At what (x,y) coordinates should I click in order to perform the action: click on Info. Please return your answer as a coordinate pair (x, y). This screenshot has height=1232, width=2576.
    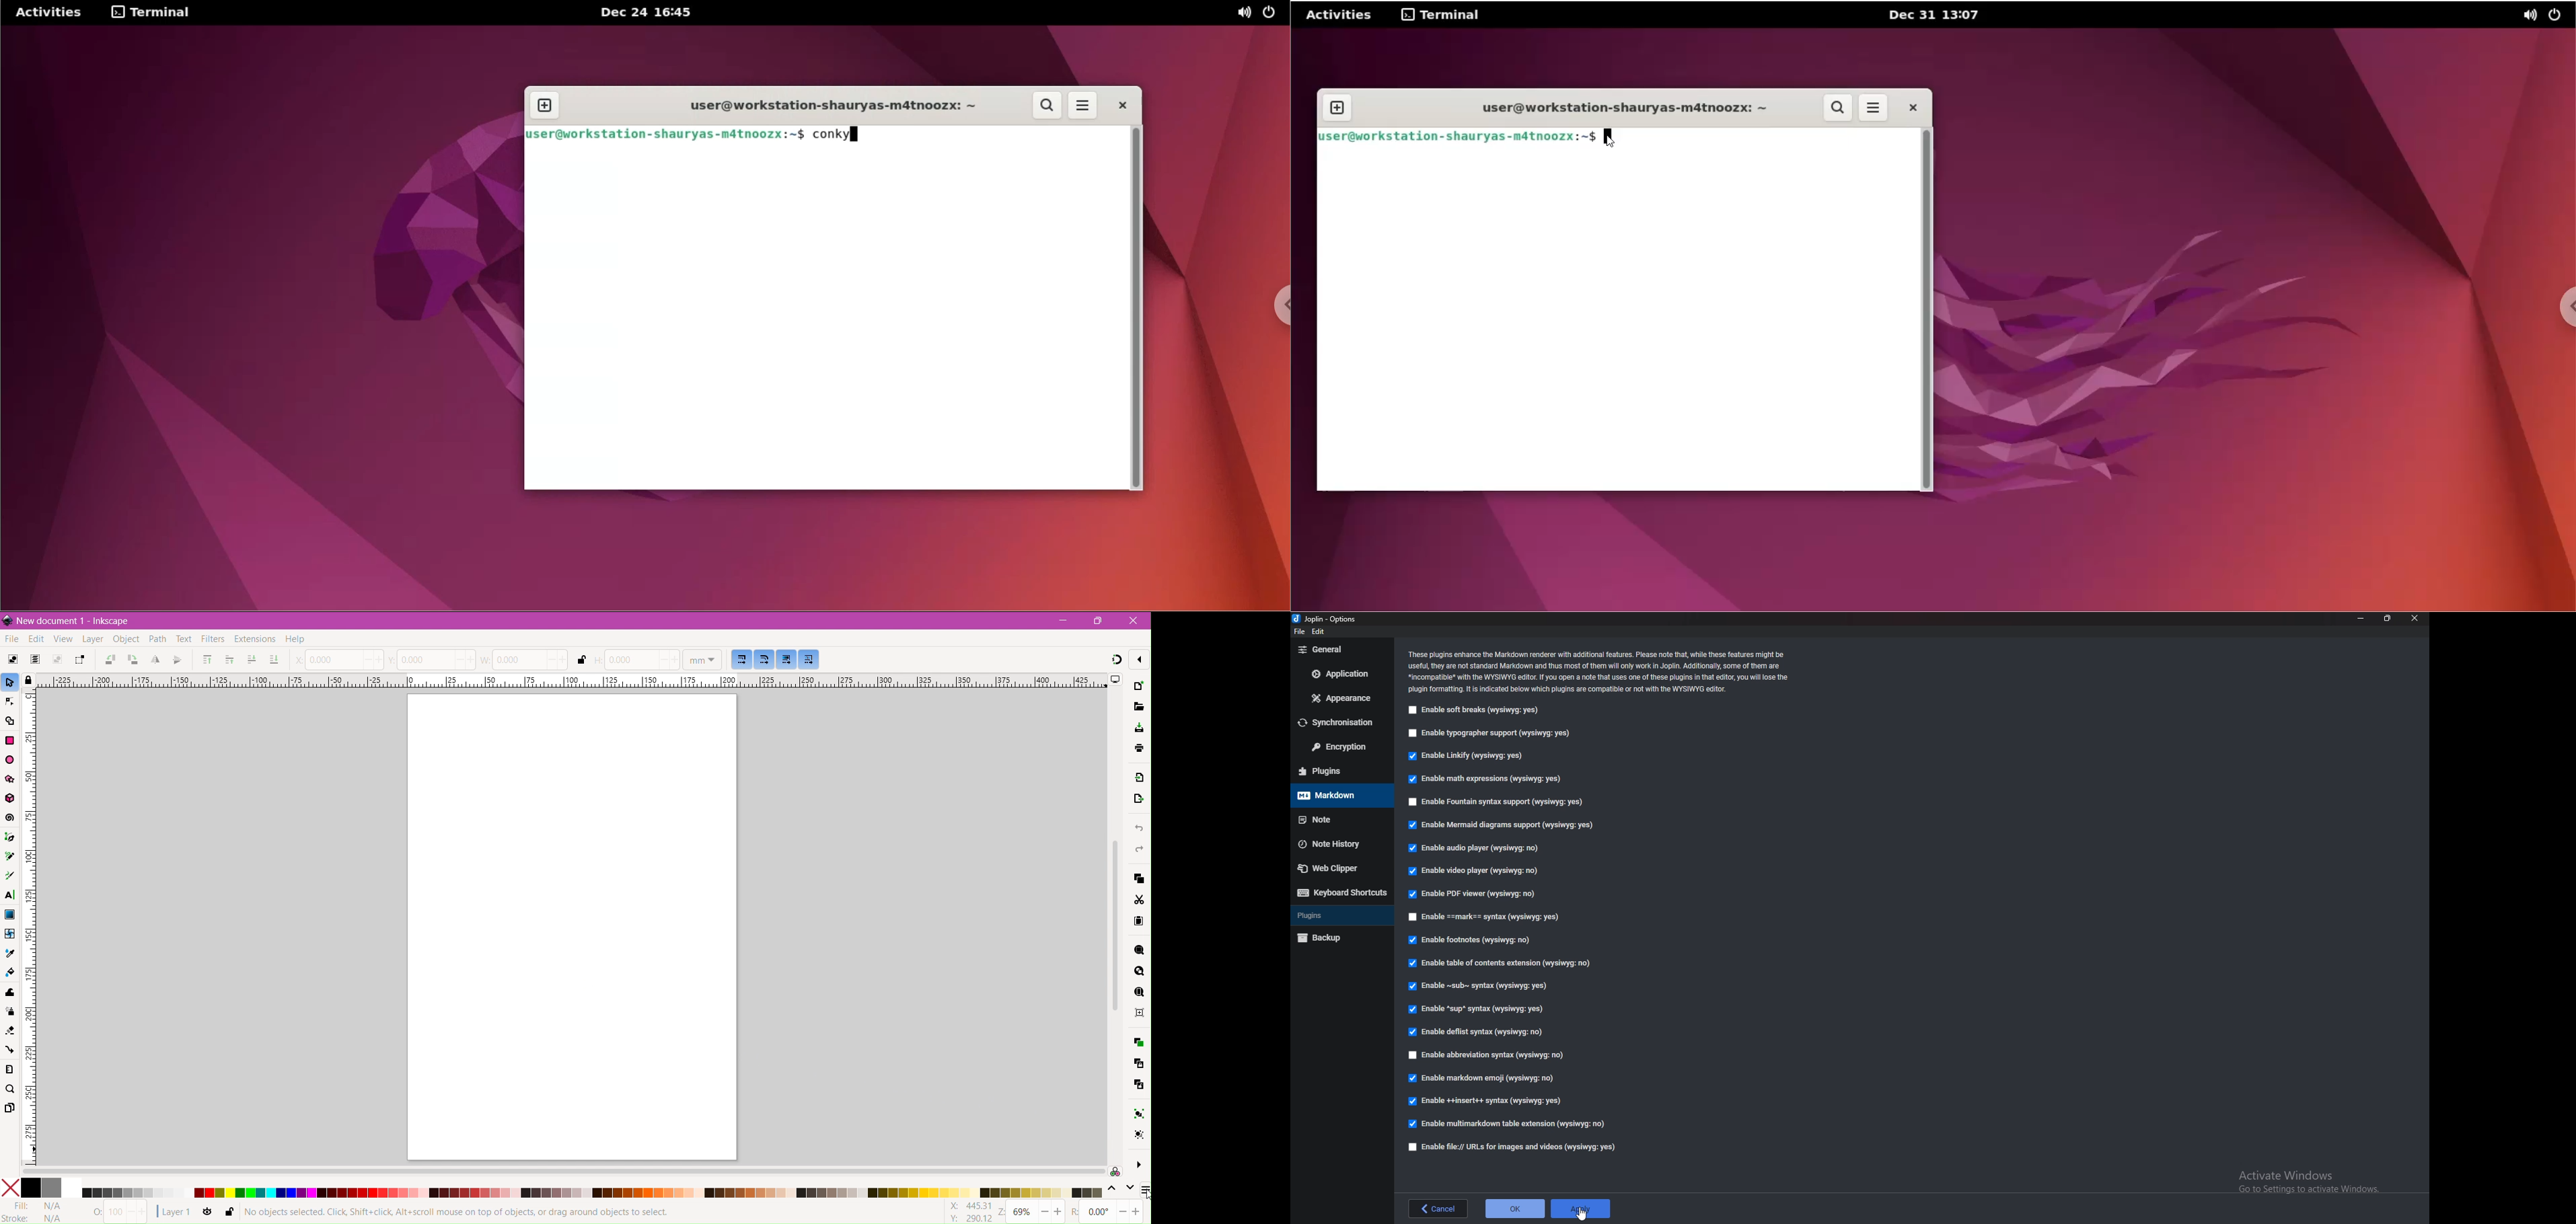
    Looking at the image, I should click on (1603, 673).